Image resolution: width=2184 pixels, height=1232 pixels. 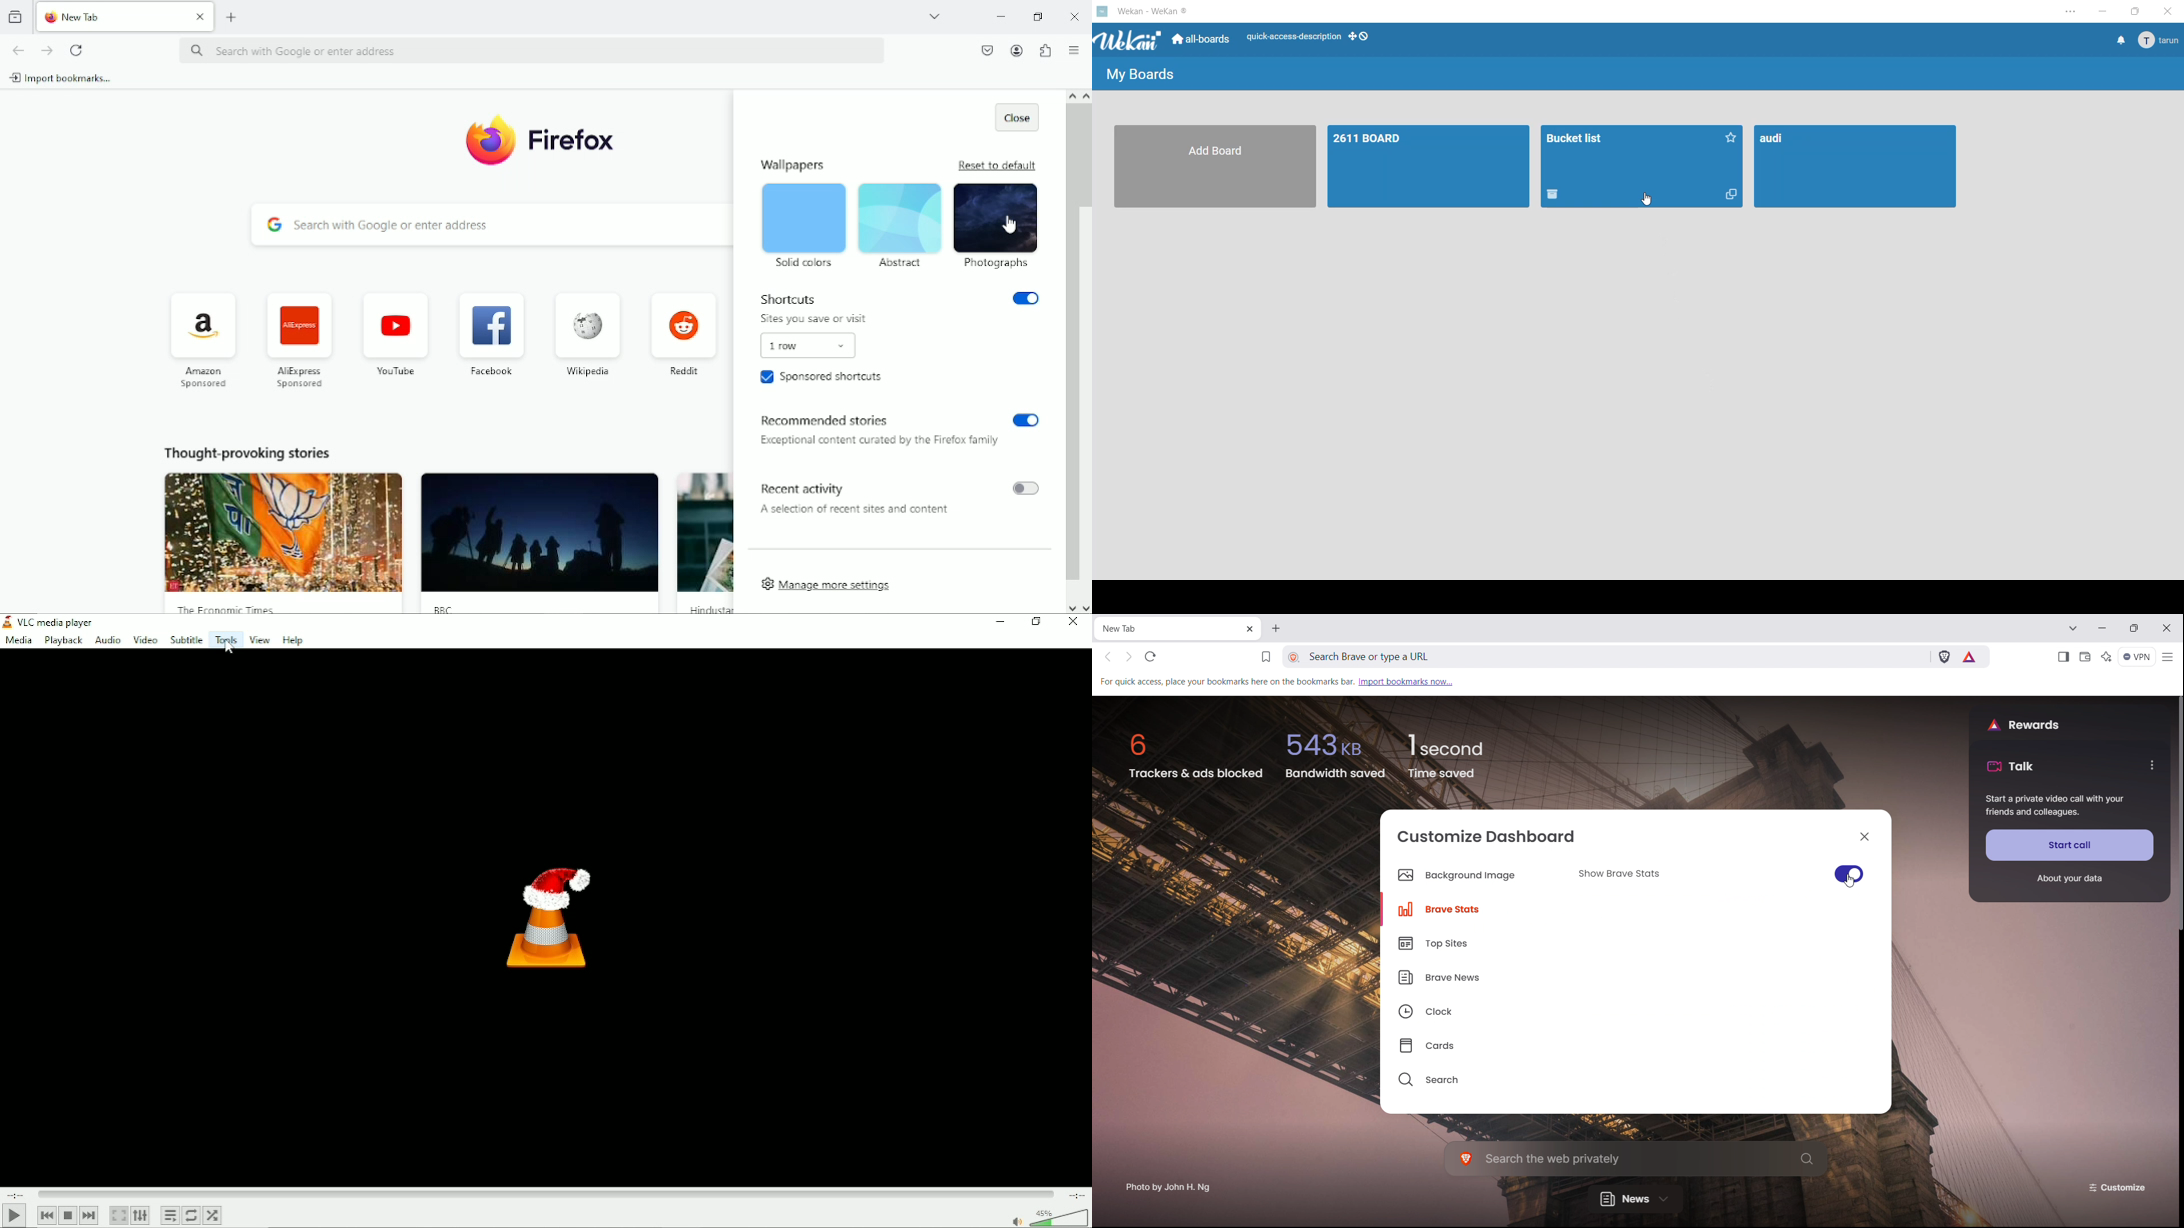 What do you see at coordinates (831, 583) in the screenshot?
I see `Manage more settings` at bounding box center [831, 583].